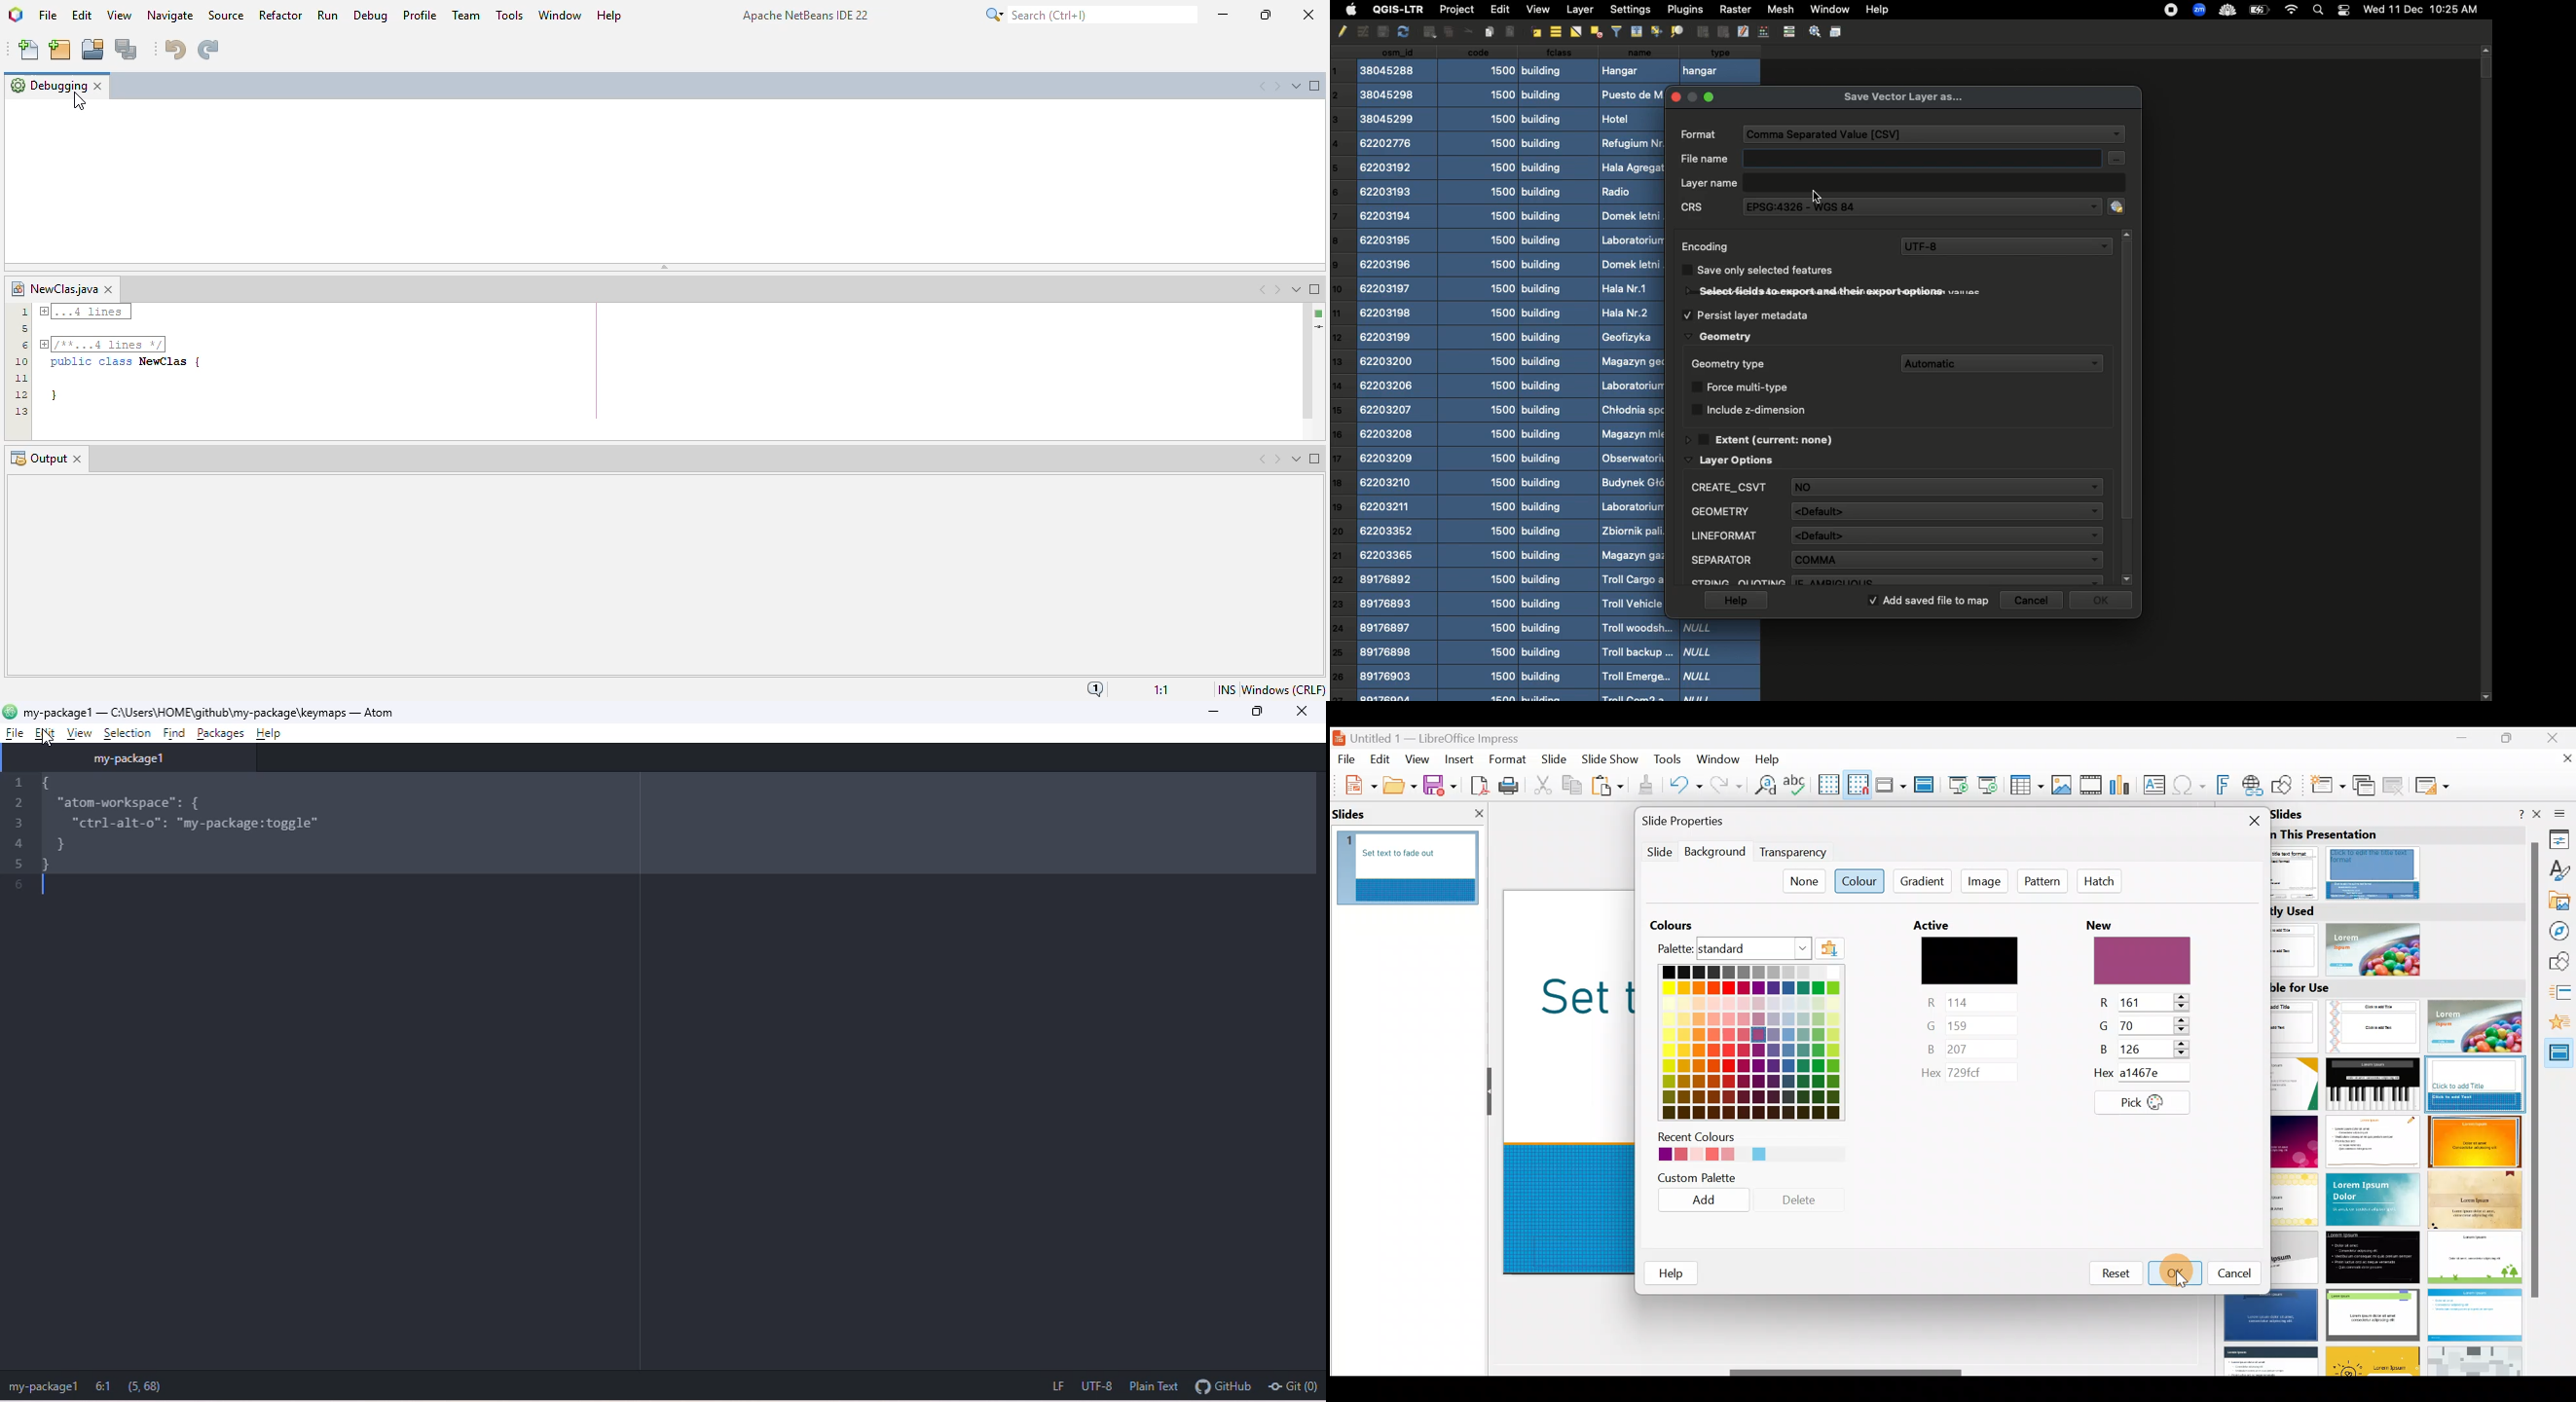  Describe the element at coordinates (1555, 761) in the screenshot. I see `Slide` at that location.